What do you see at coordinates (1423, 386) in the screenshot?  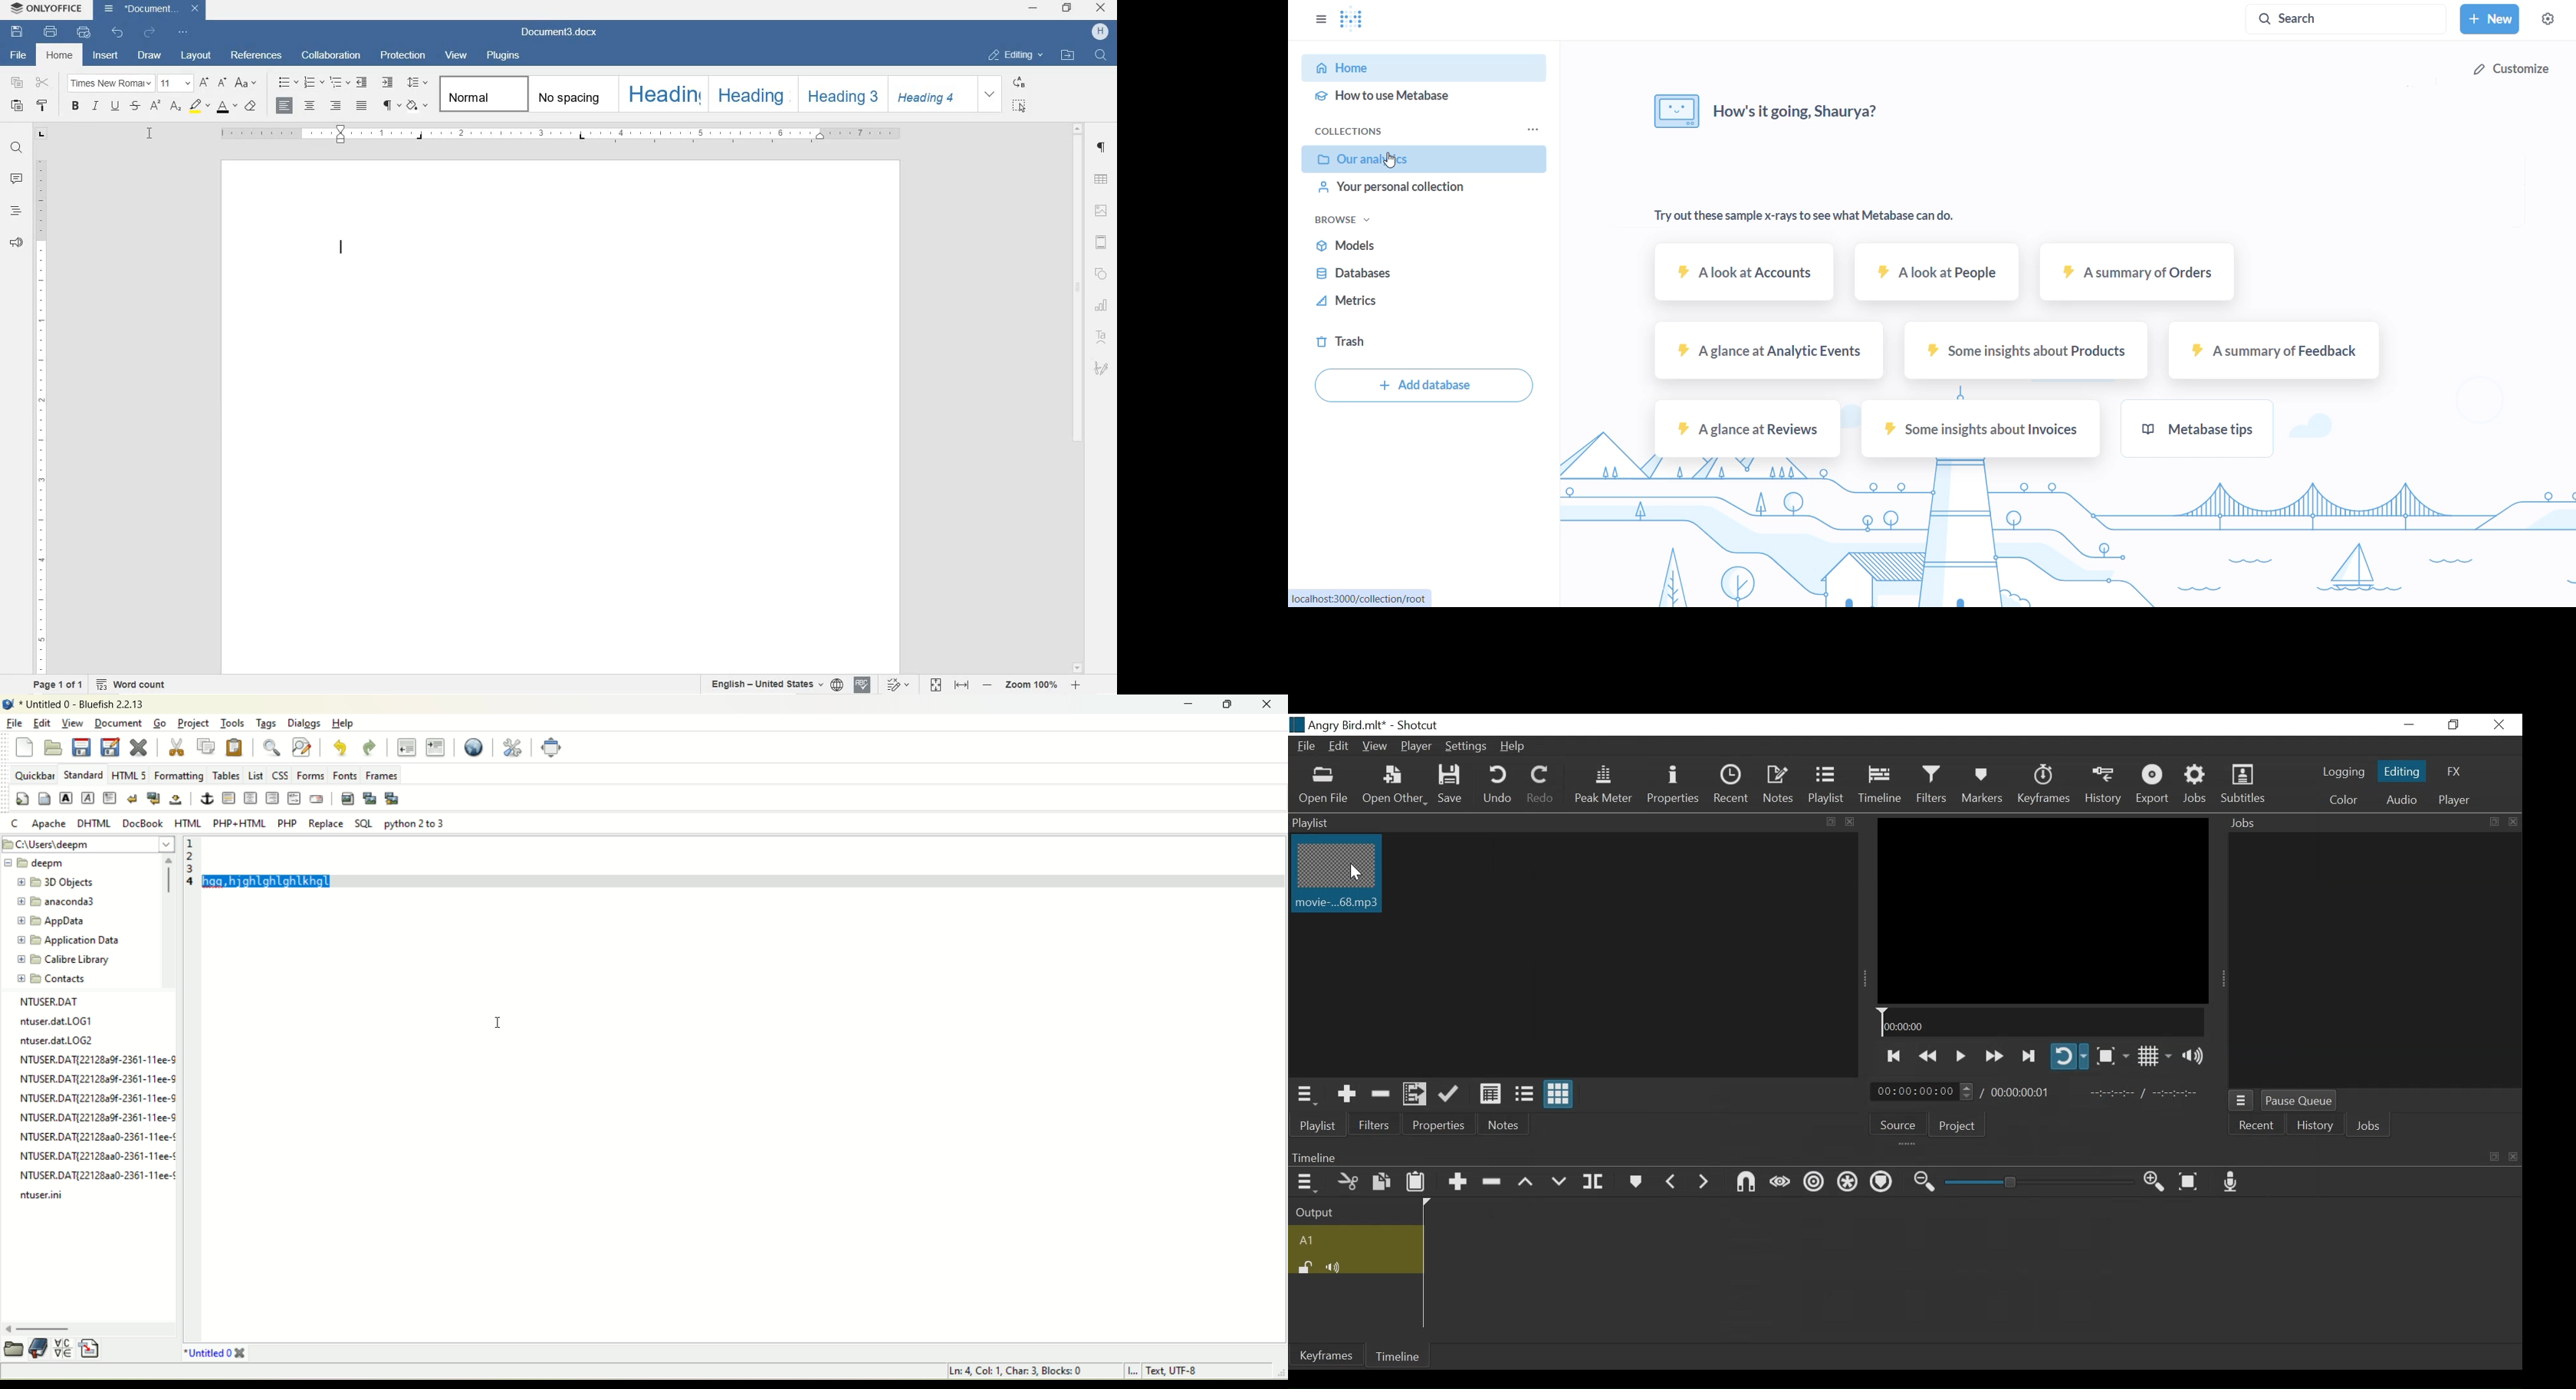 I see `add database` at bounding box center [1423, 386].